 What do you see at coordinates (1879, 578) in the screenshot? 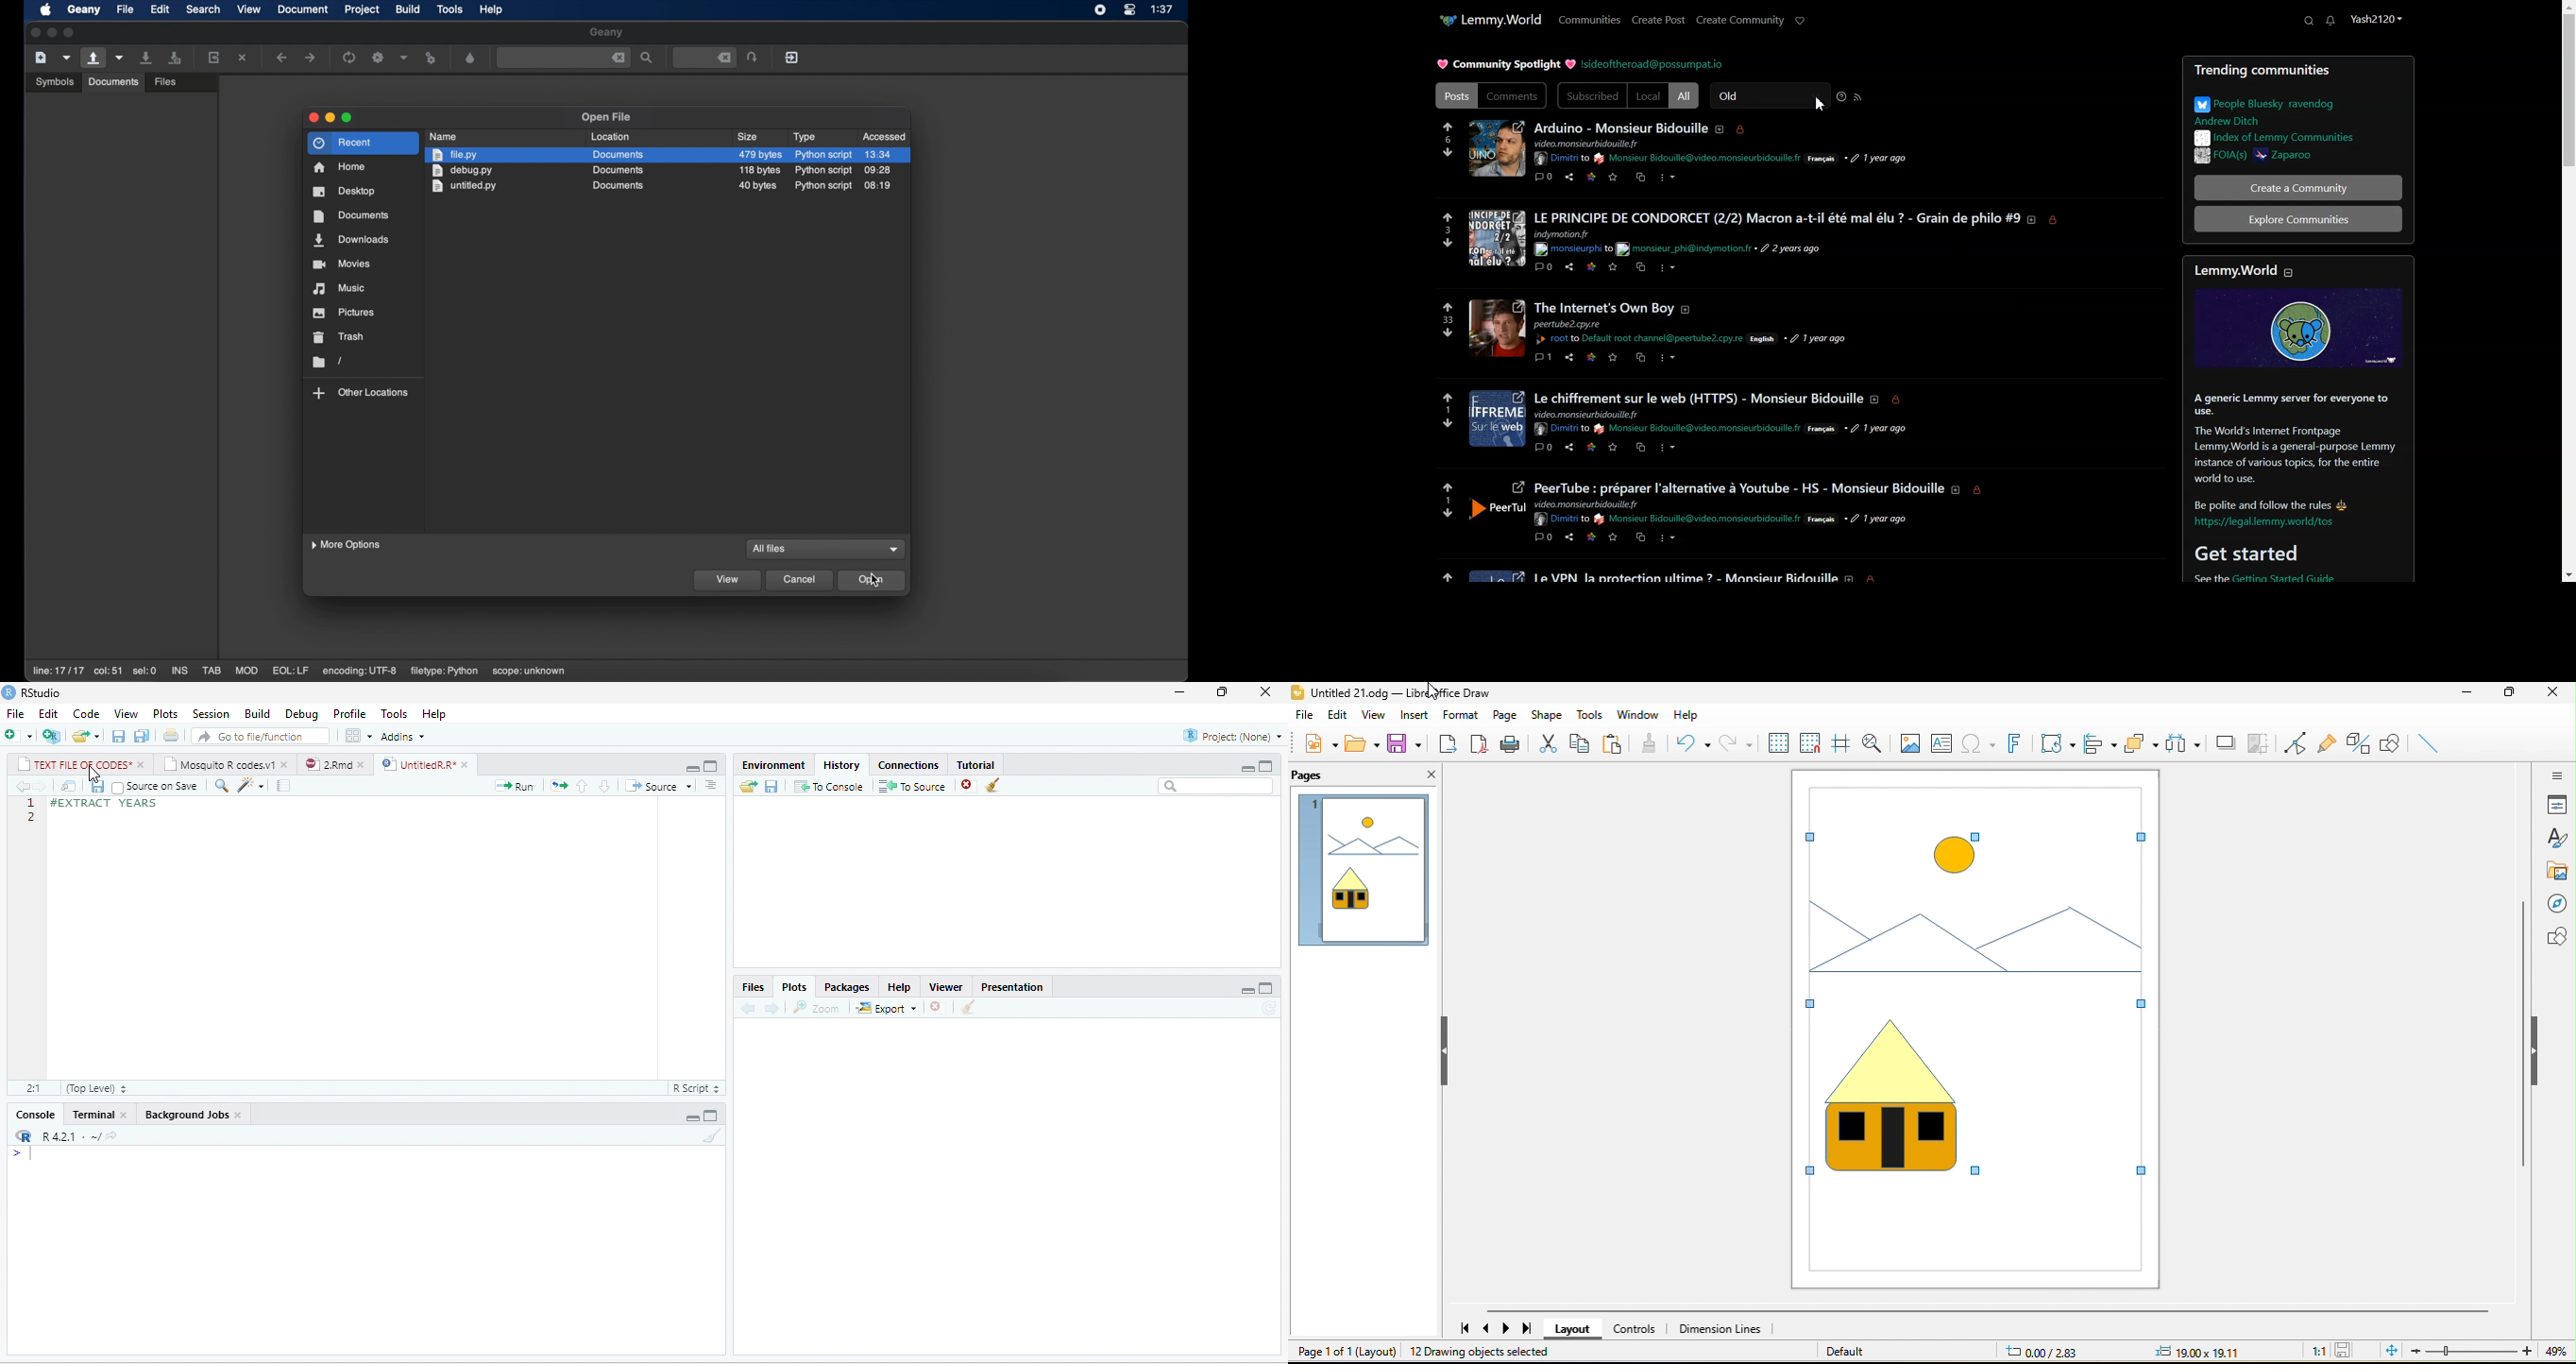
I see `locked` at bounding box center [1879, 578].